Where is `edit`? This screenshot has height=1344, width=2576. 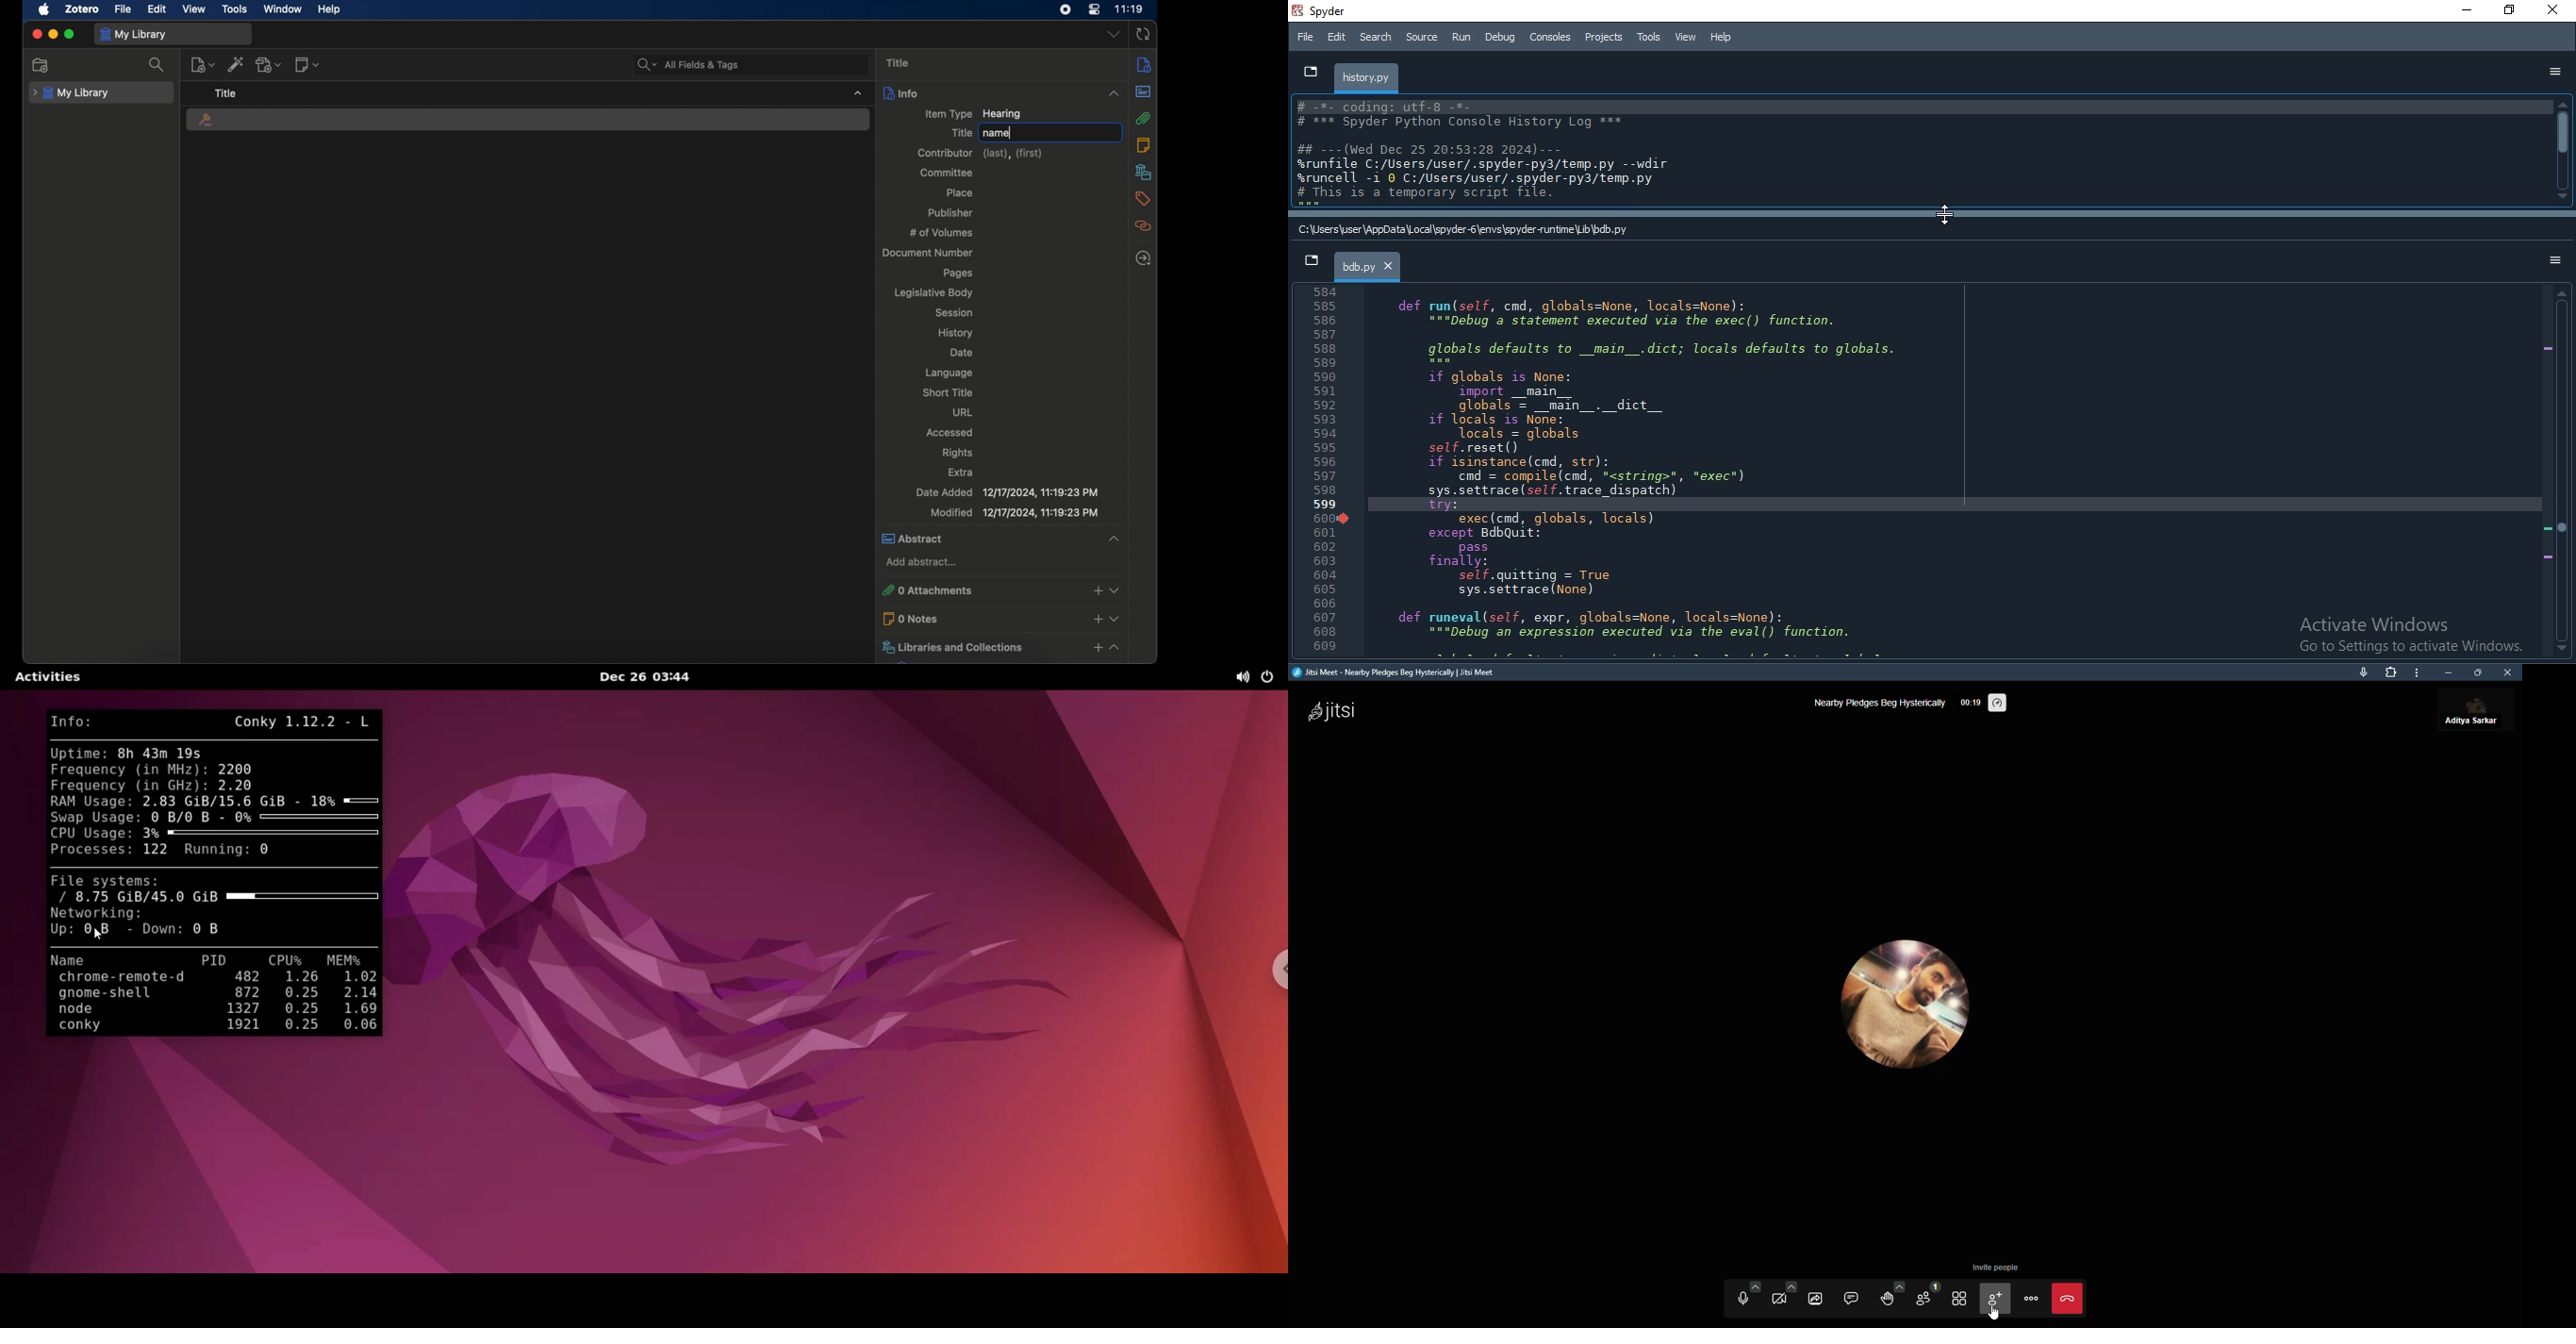 edit is located at coordinates (156, 10).